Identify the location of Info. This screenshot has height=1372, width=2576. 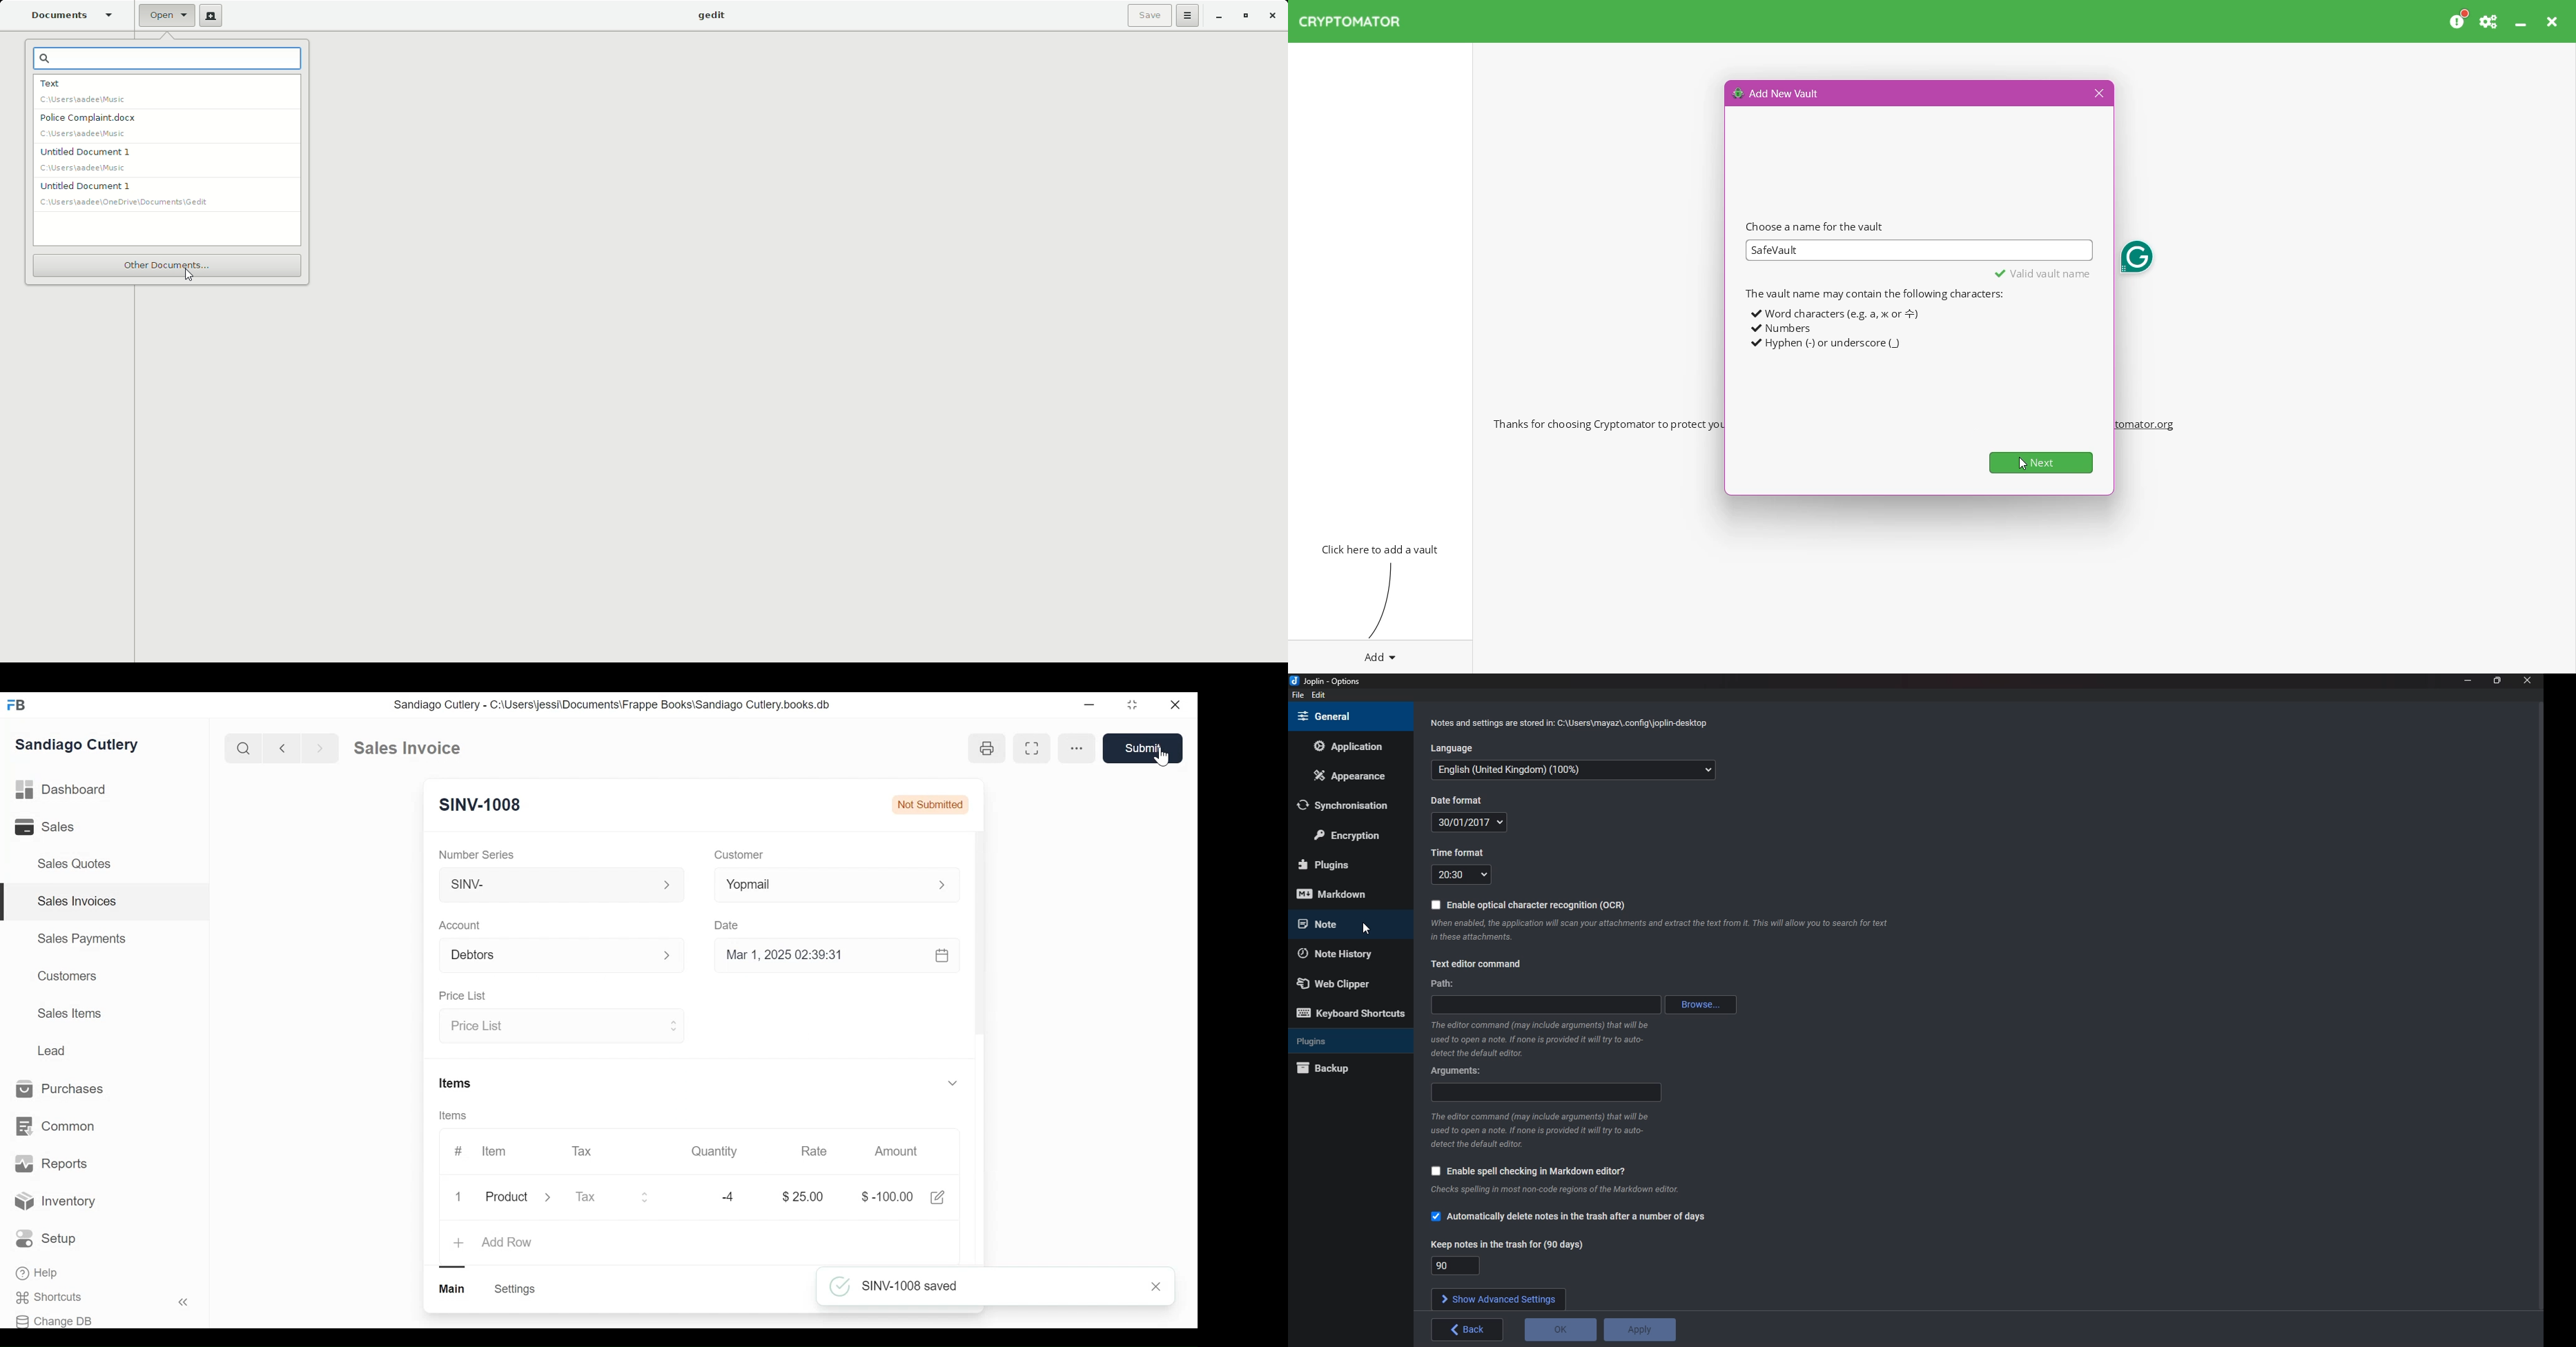
(1539, 1040).